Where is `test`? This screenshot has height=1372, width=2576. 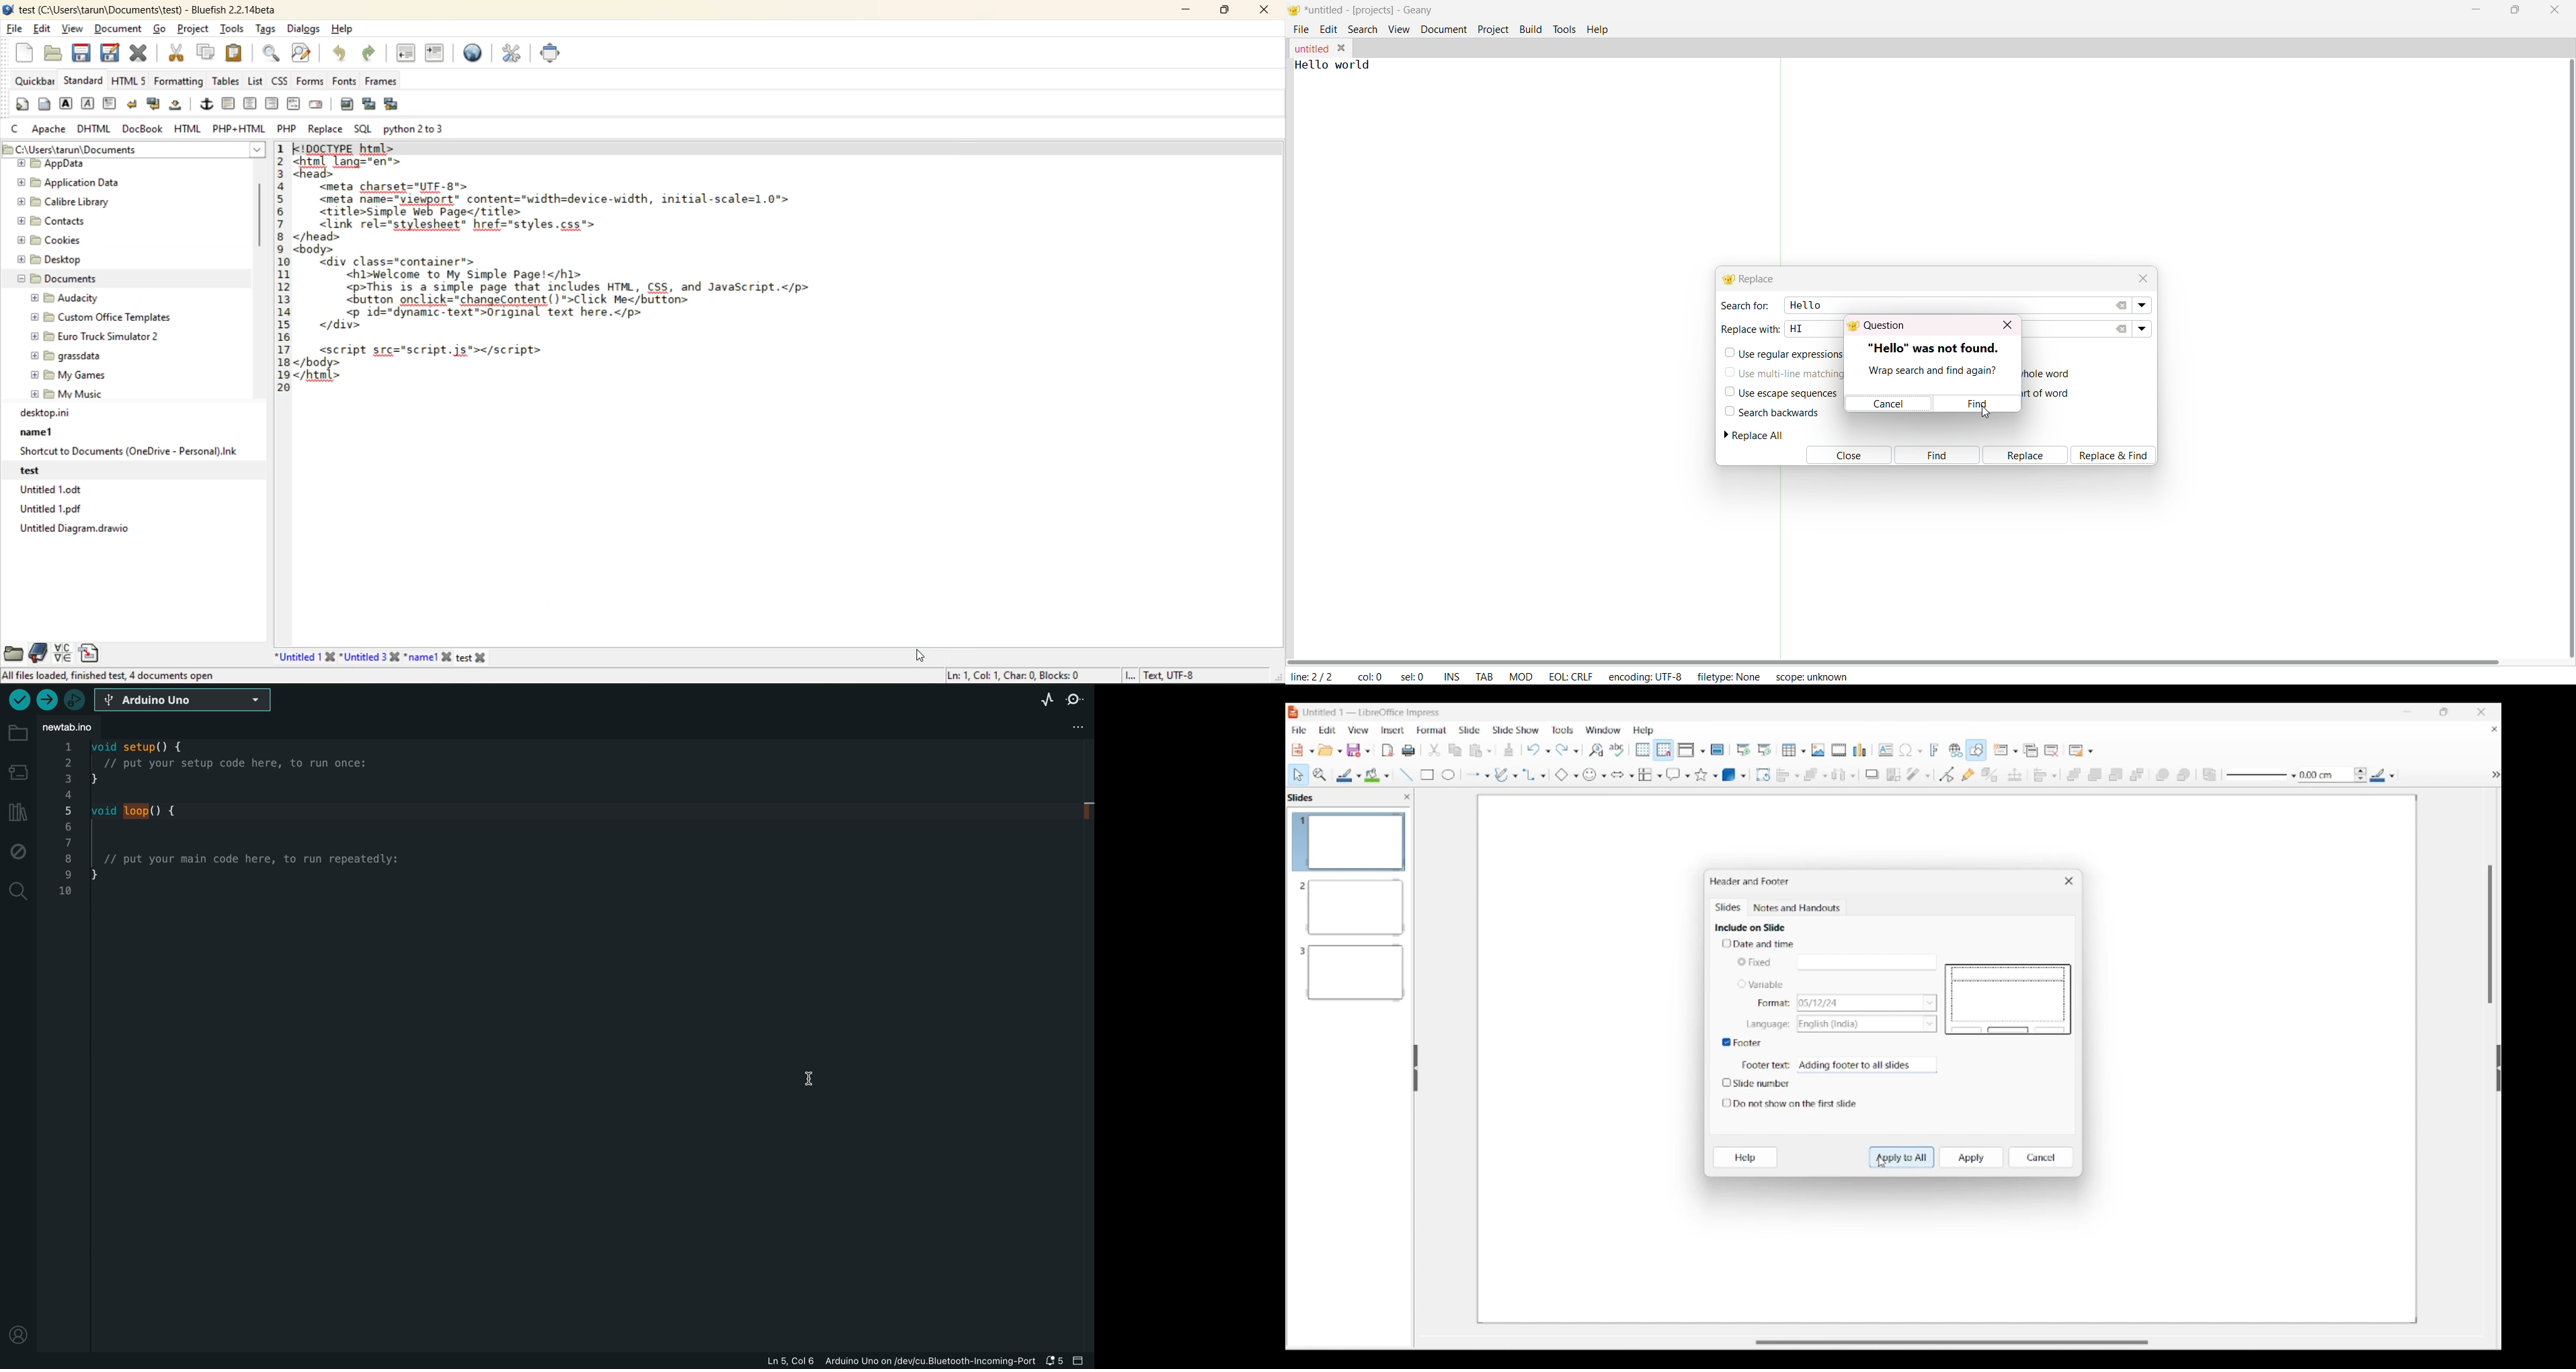 test is located at coordinates (121, 470).